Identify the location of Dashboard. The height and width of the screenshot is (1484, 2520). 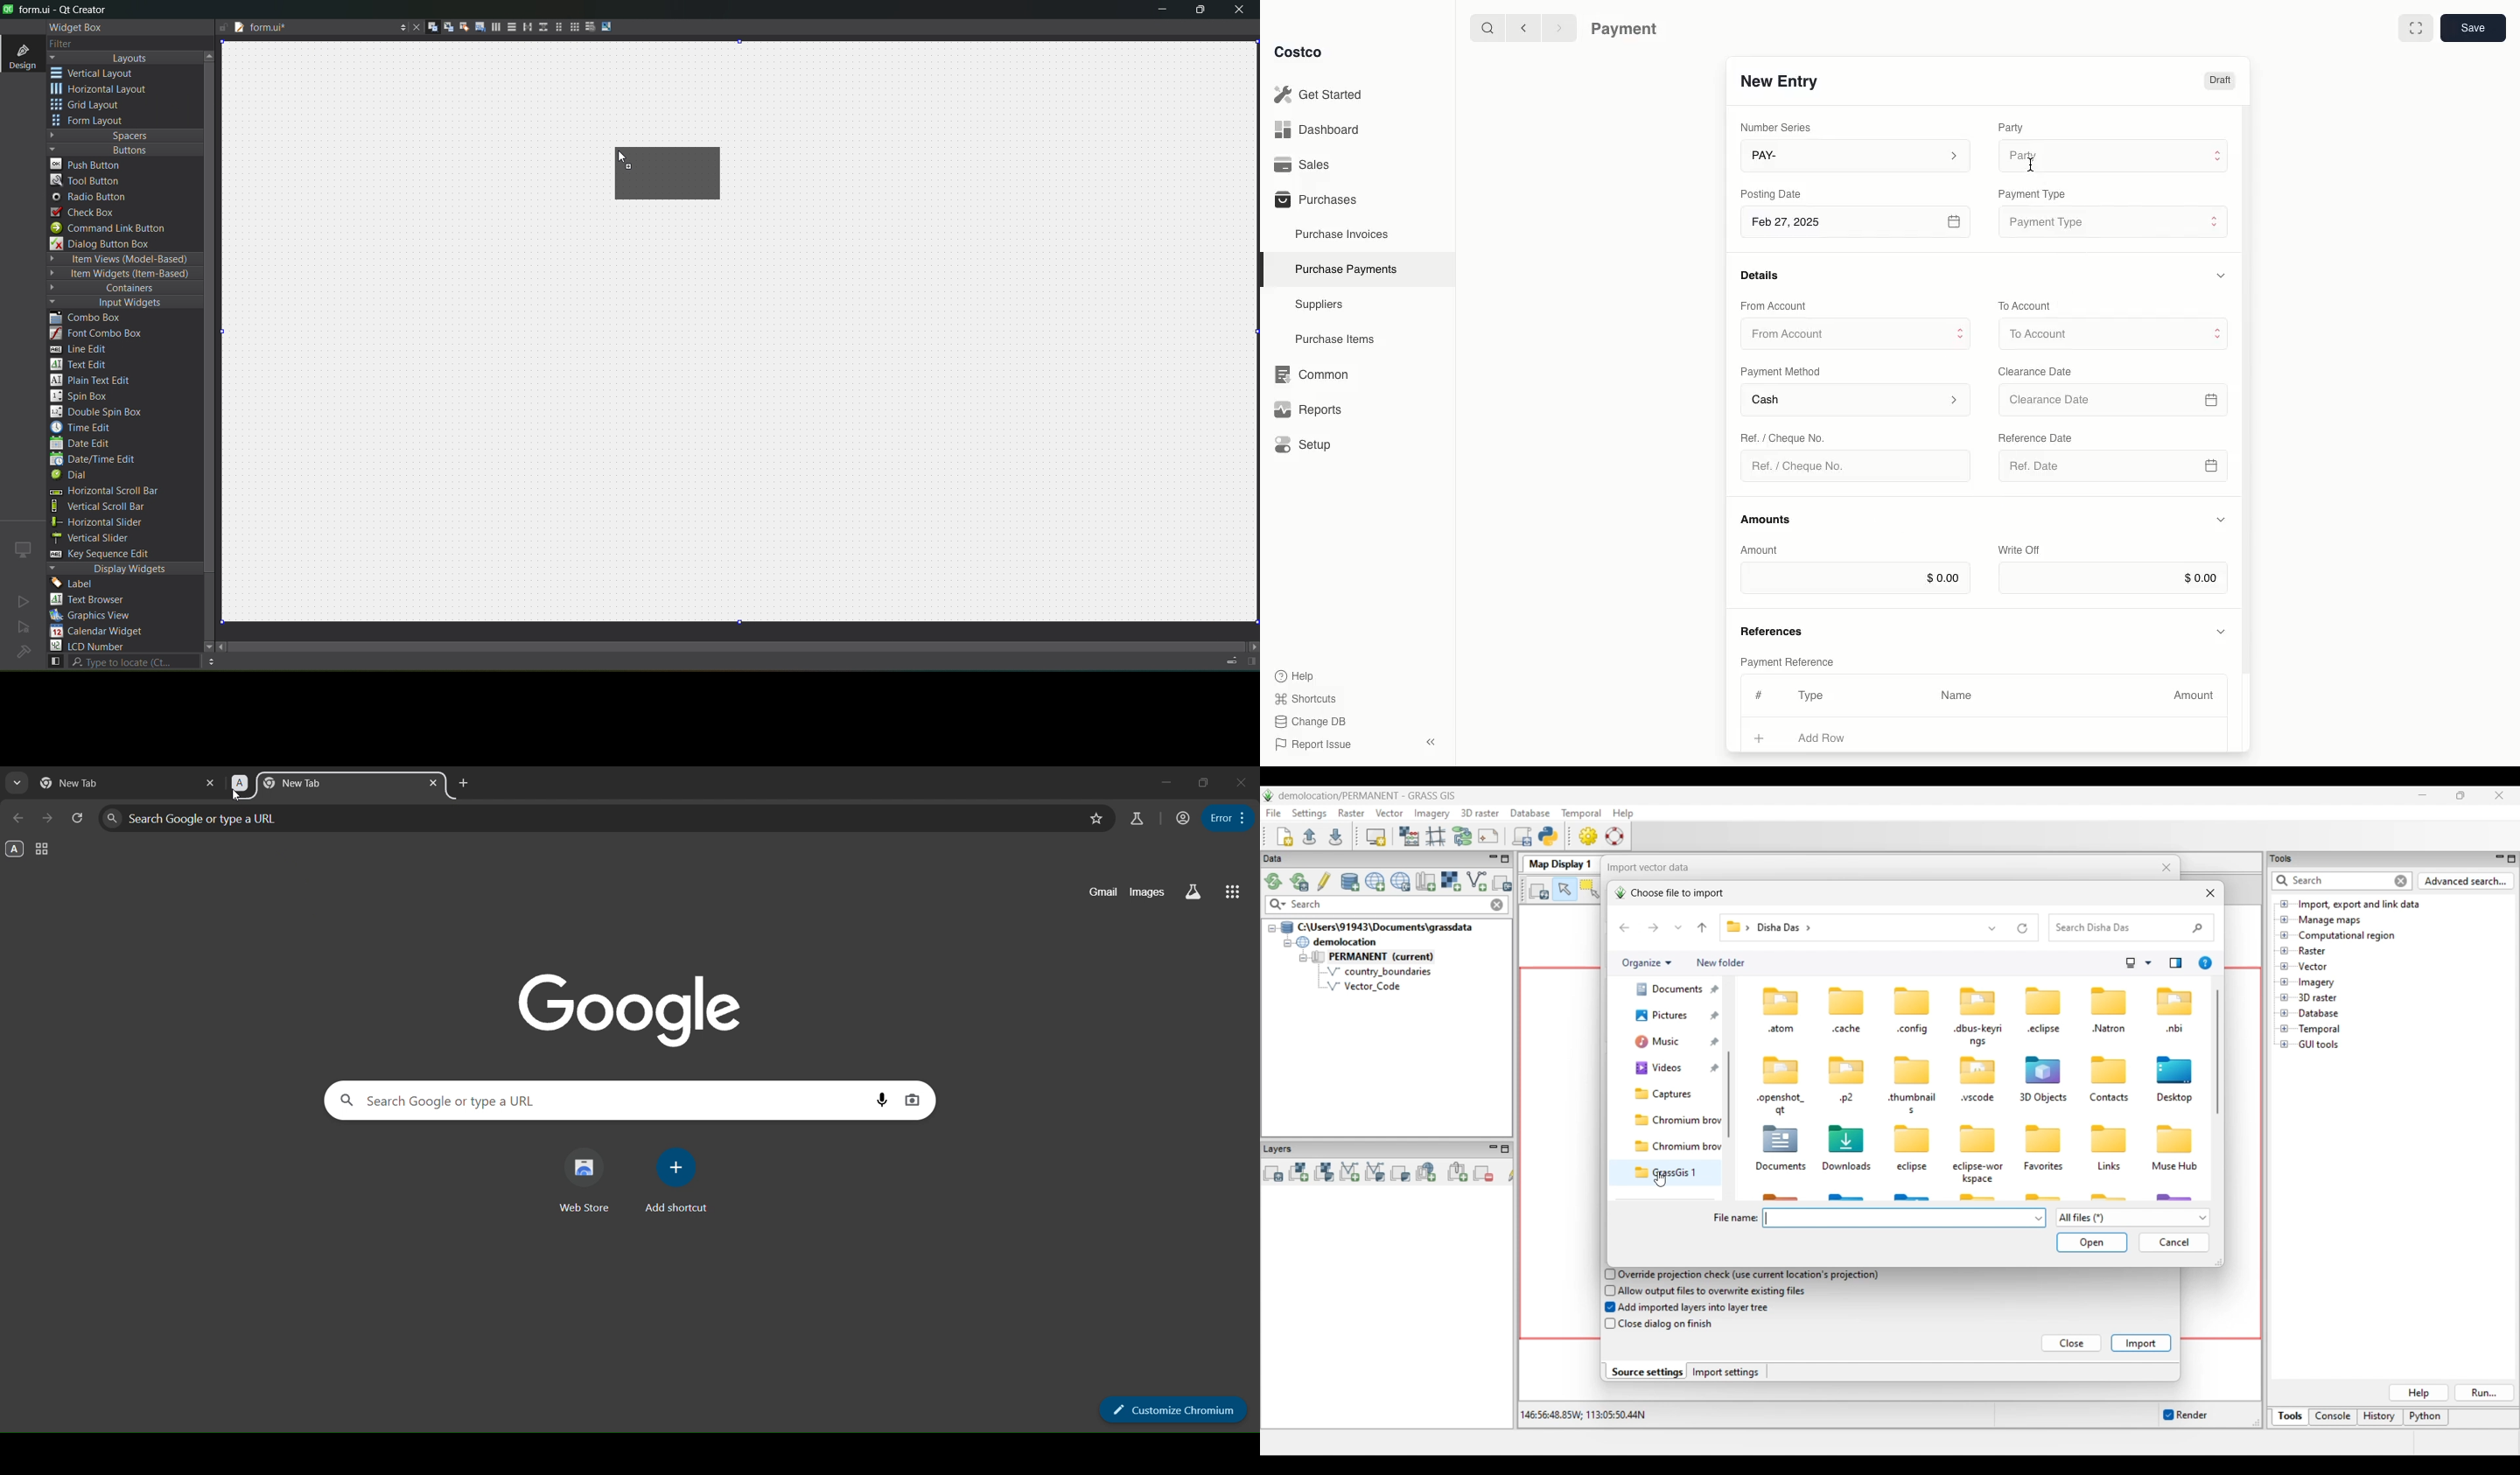
(1322, 129).